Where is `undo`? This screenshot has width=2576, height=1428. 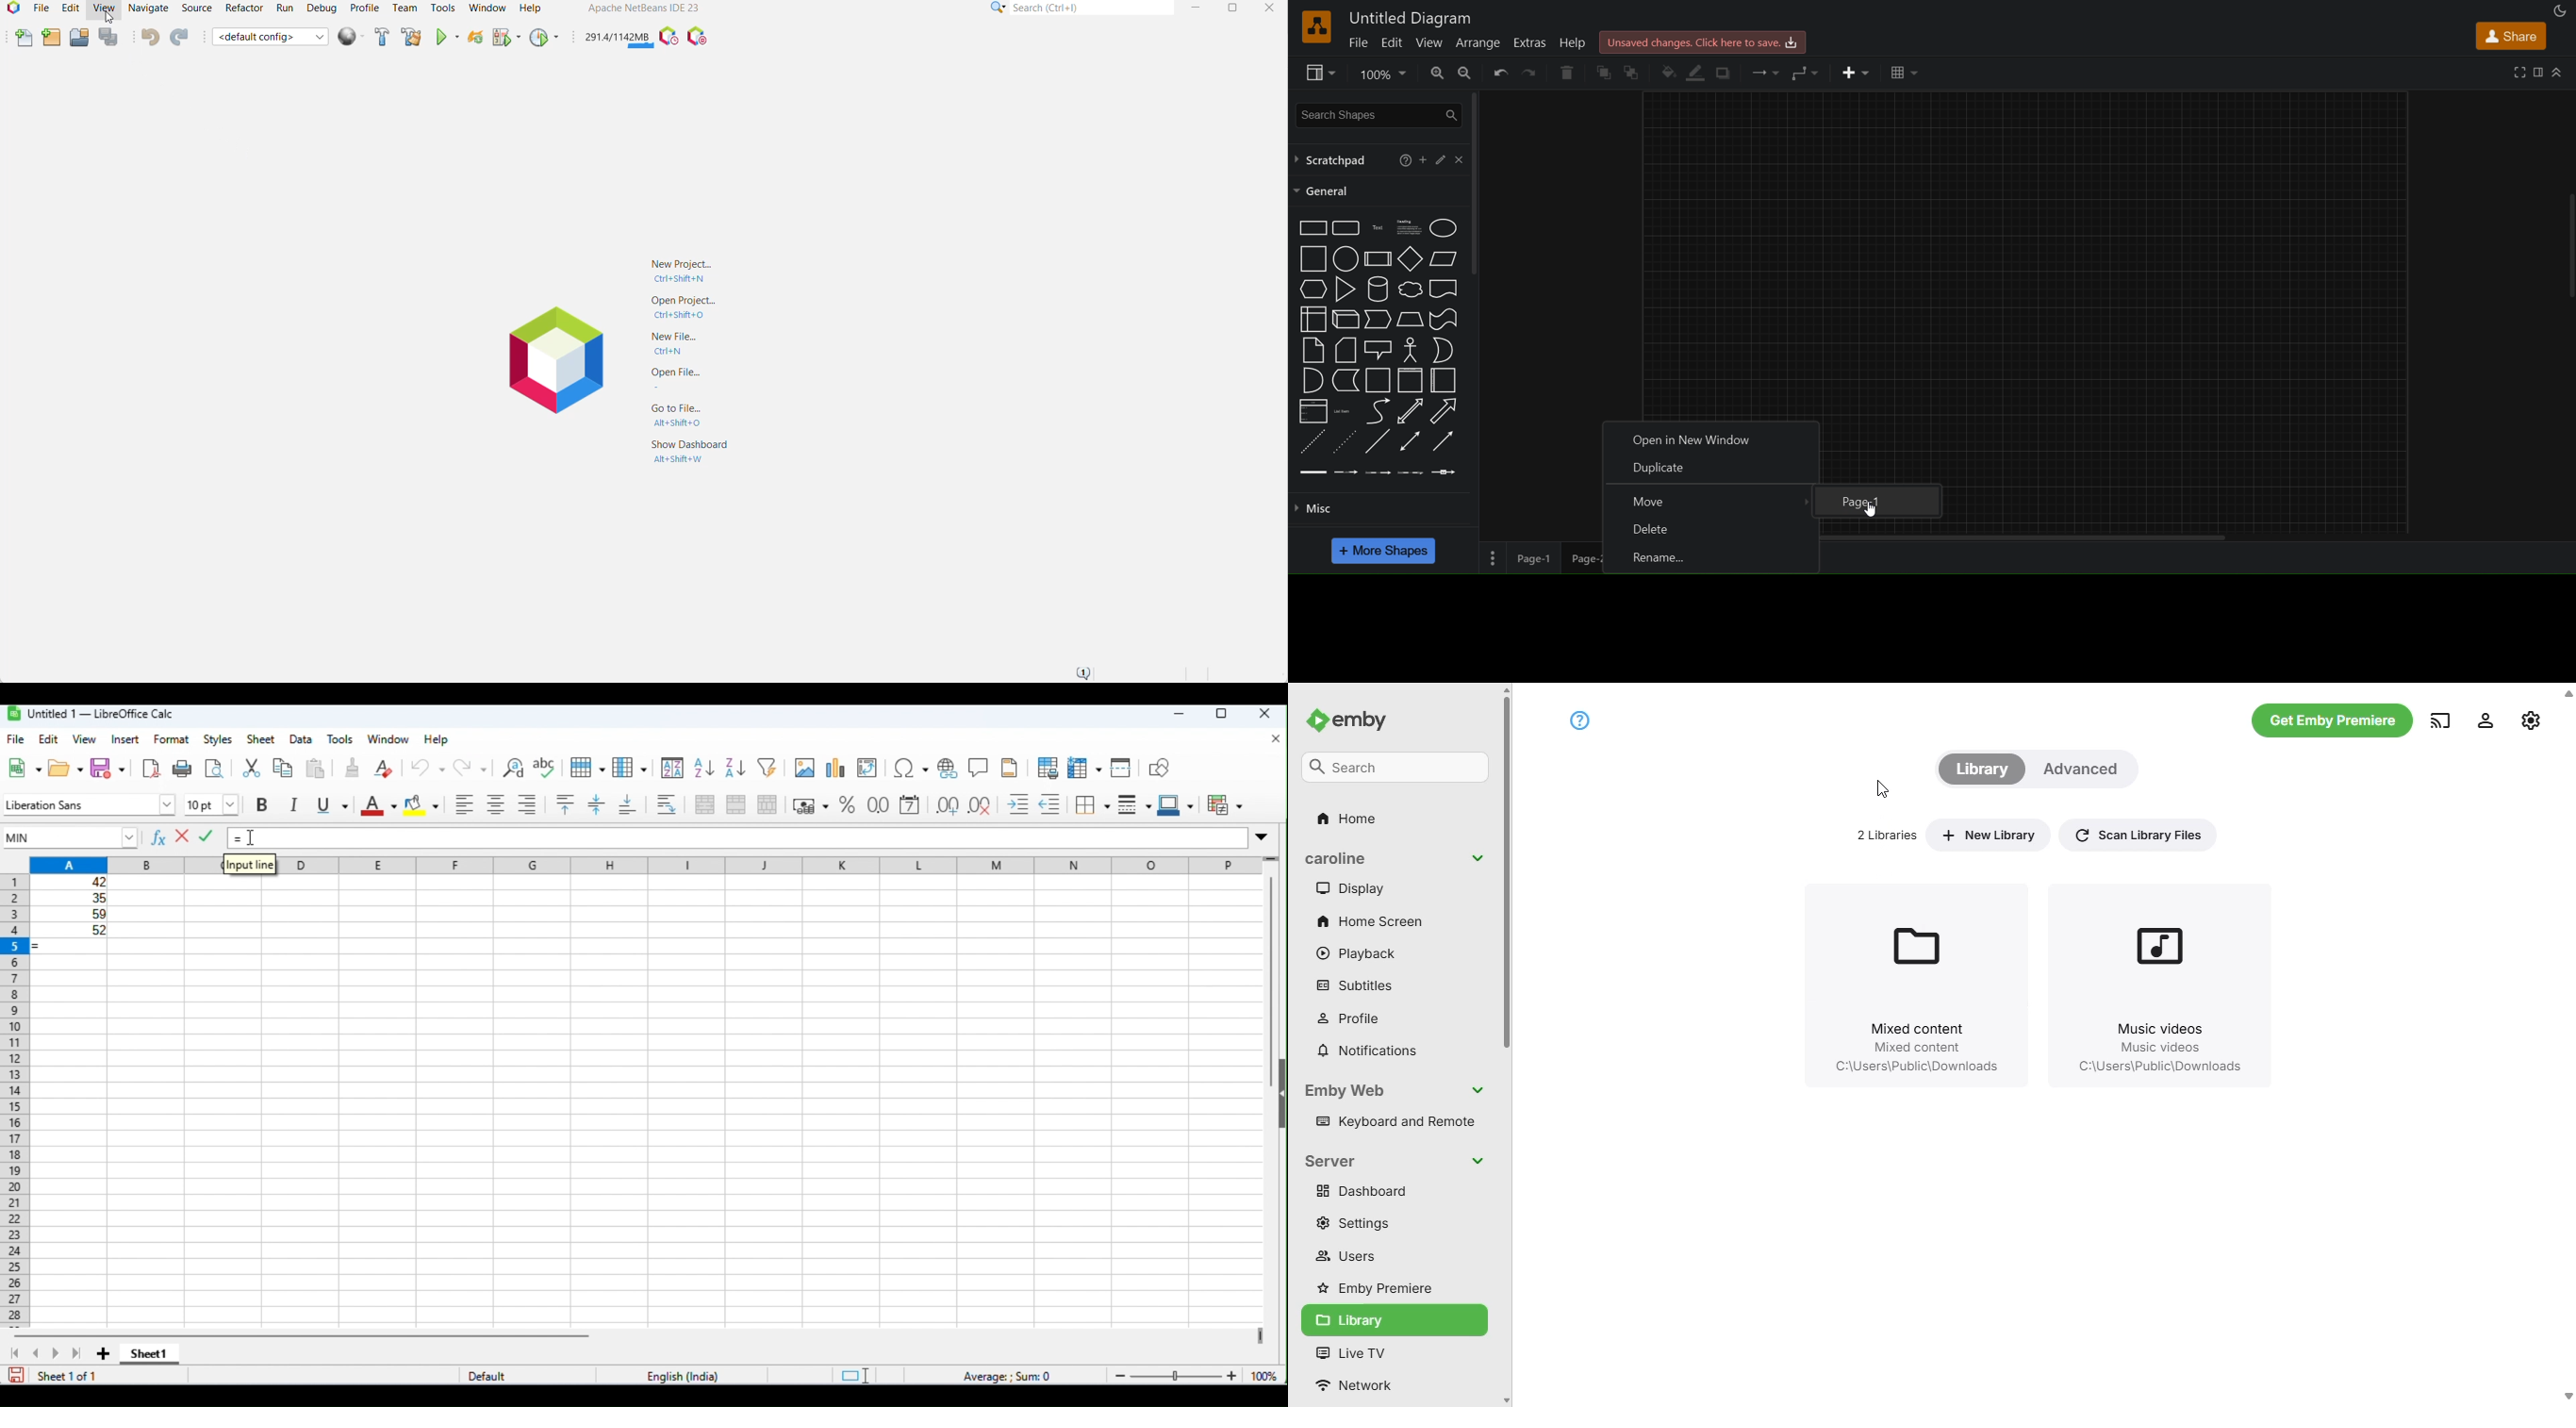 undo is located at coordinates (1497, 72).